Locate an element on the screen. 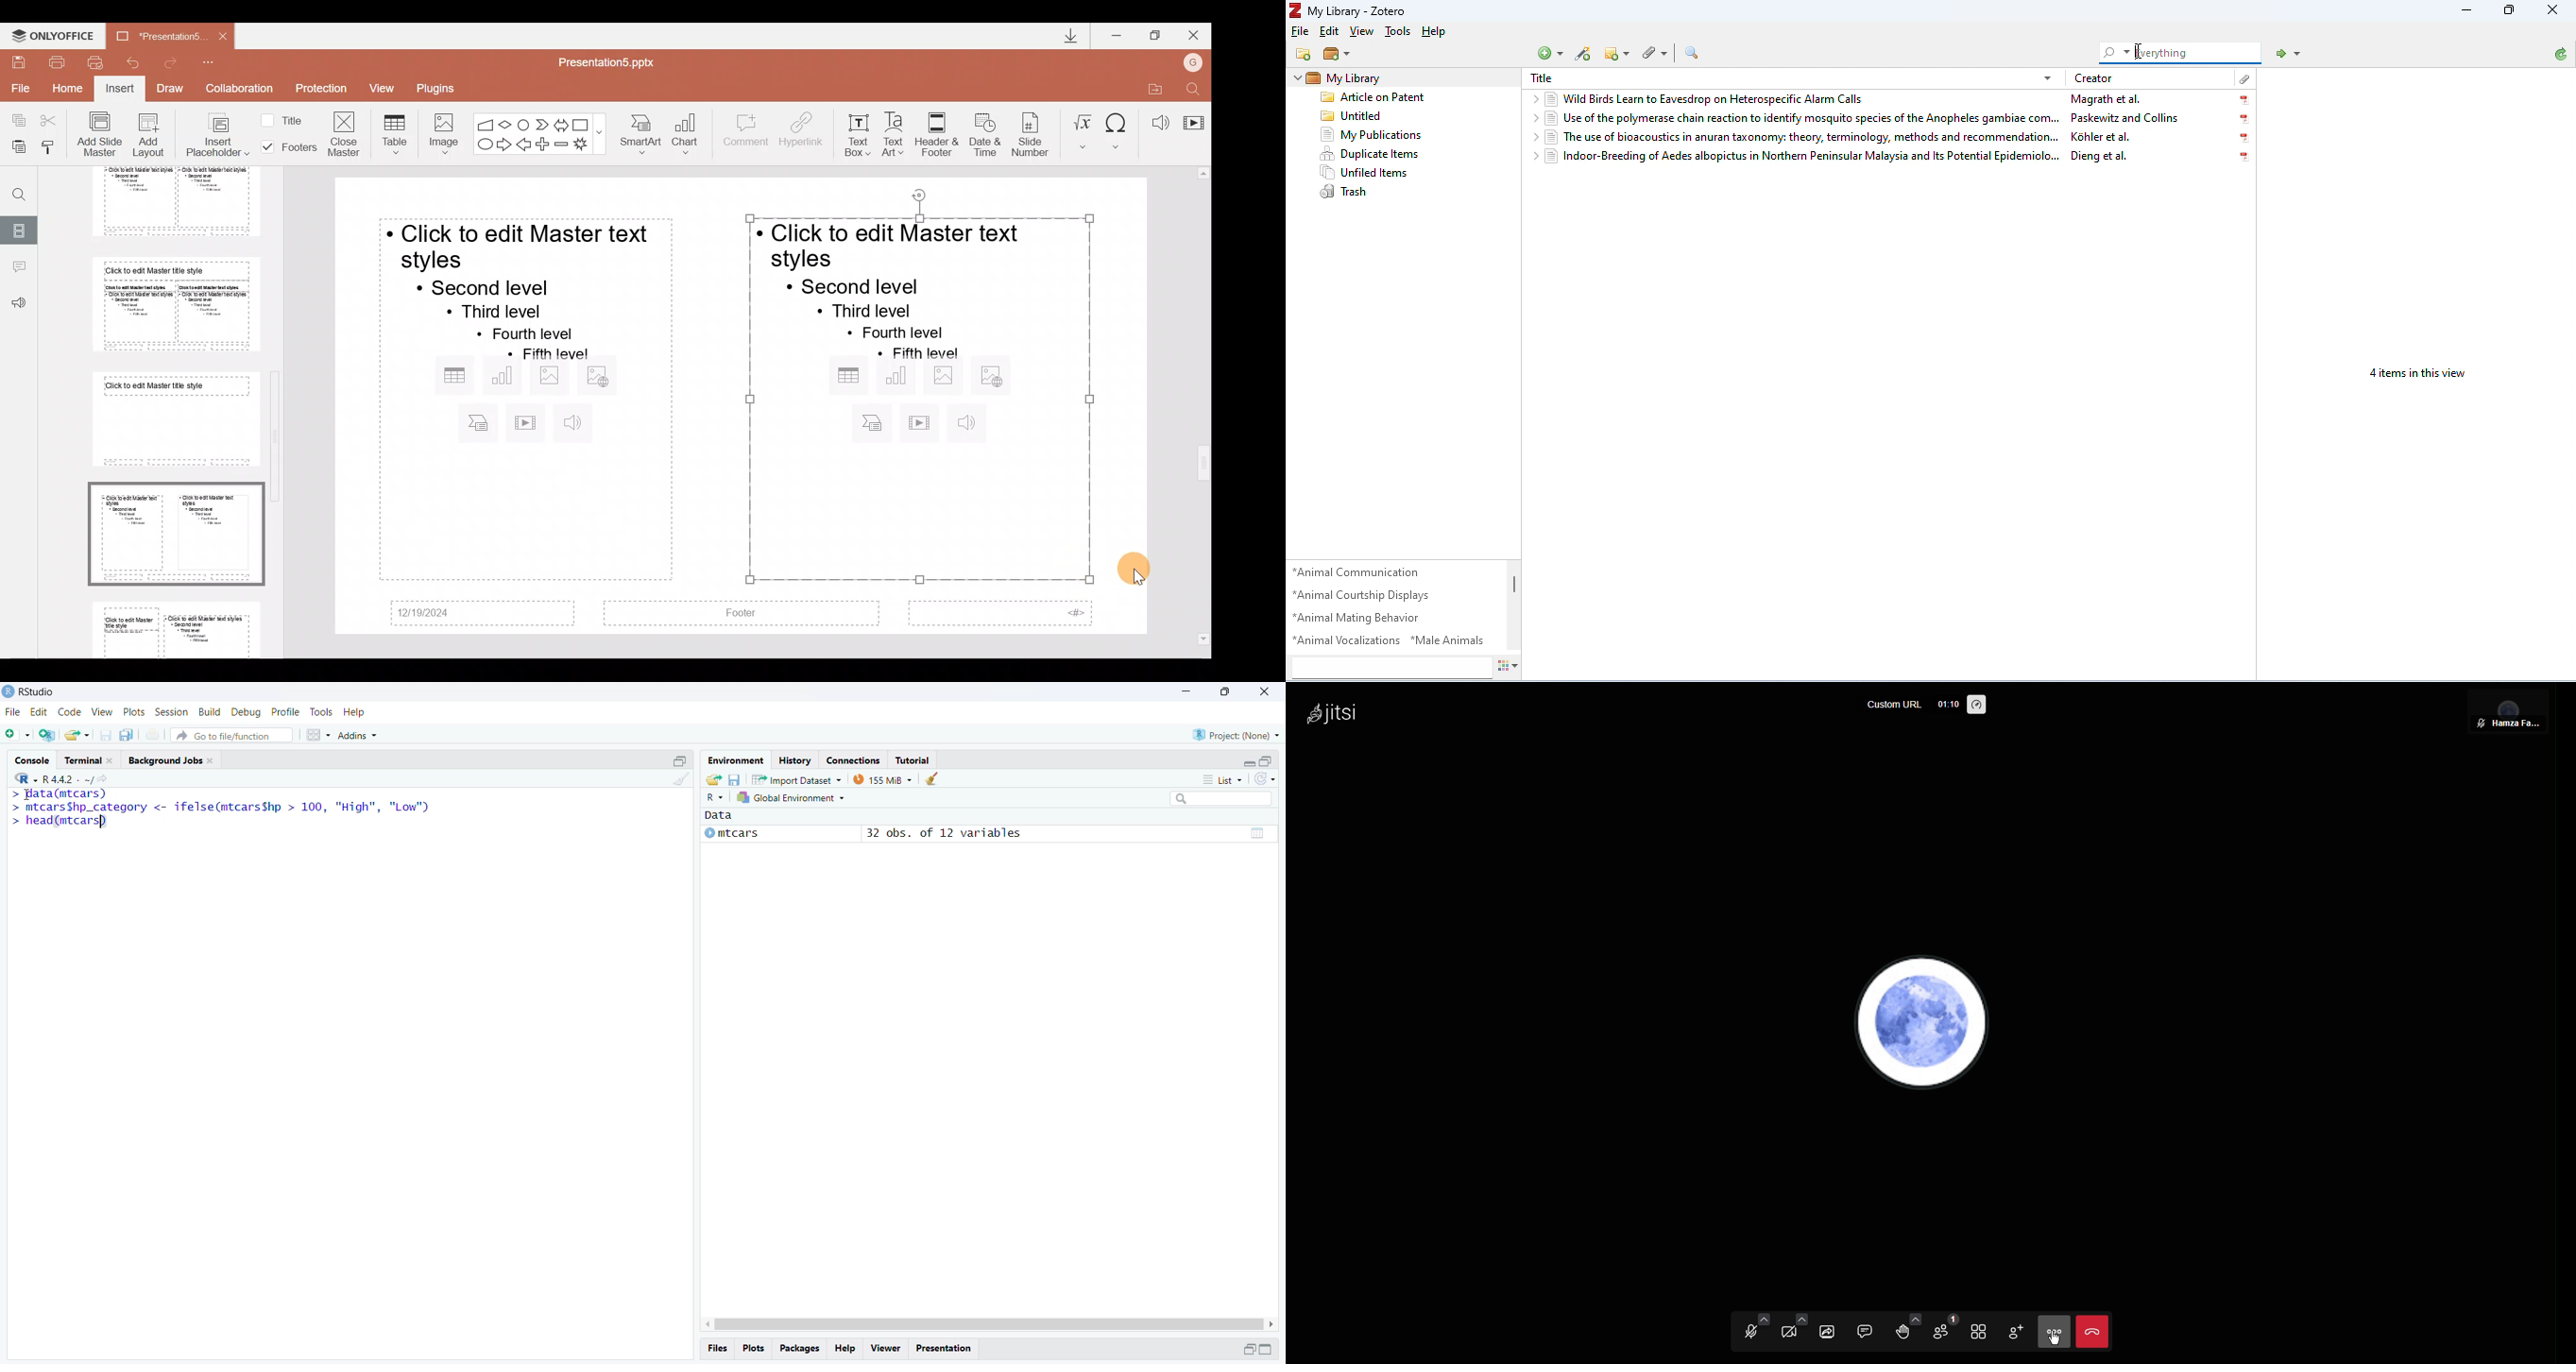 This screenshot has height=1372, width=2576. Profile is located at coordinates (286, 711).